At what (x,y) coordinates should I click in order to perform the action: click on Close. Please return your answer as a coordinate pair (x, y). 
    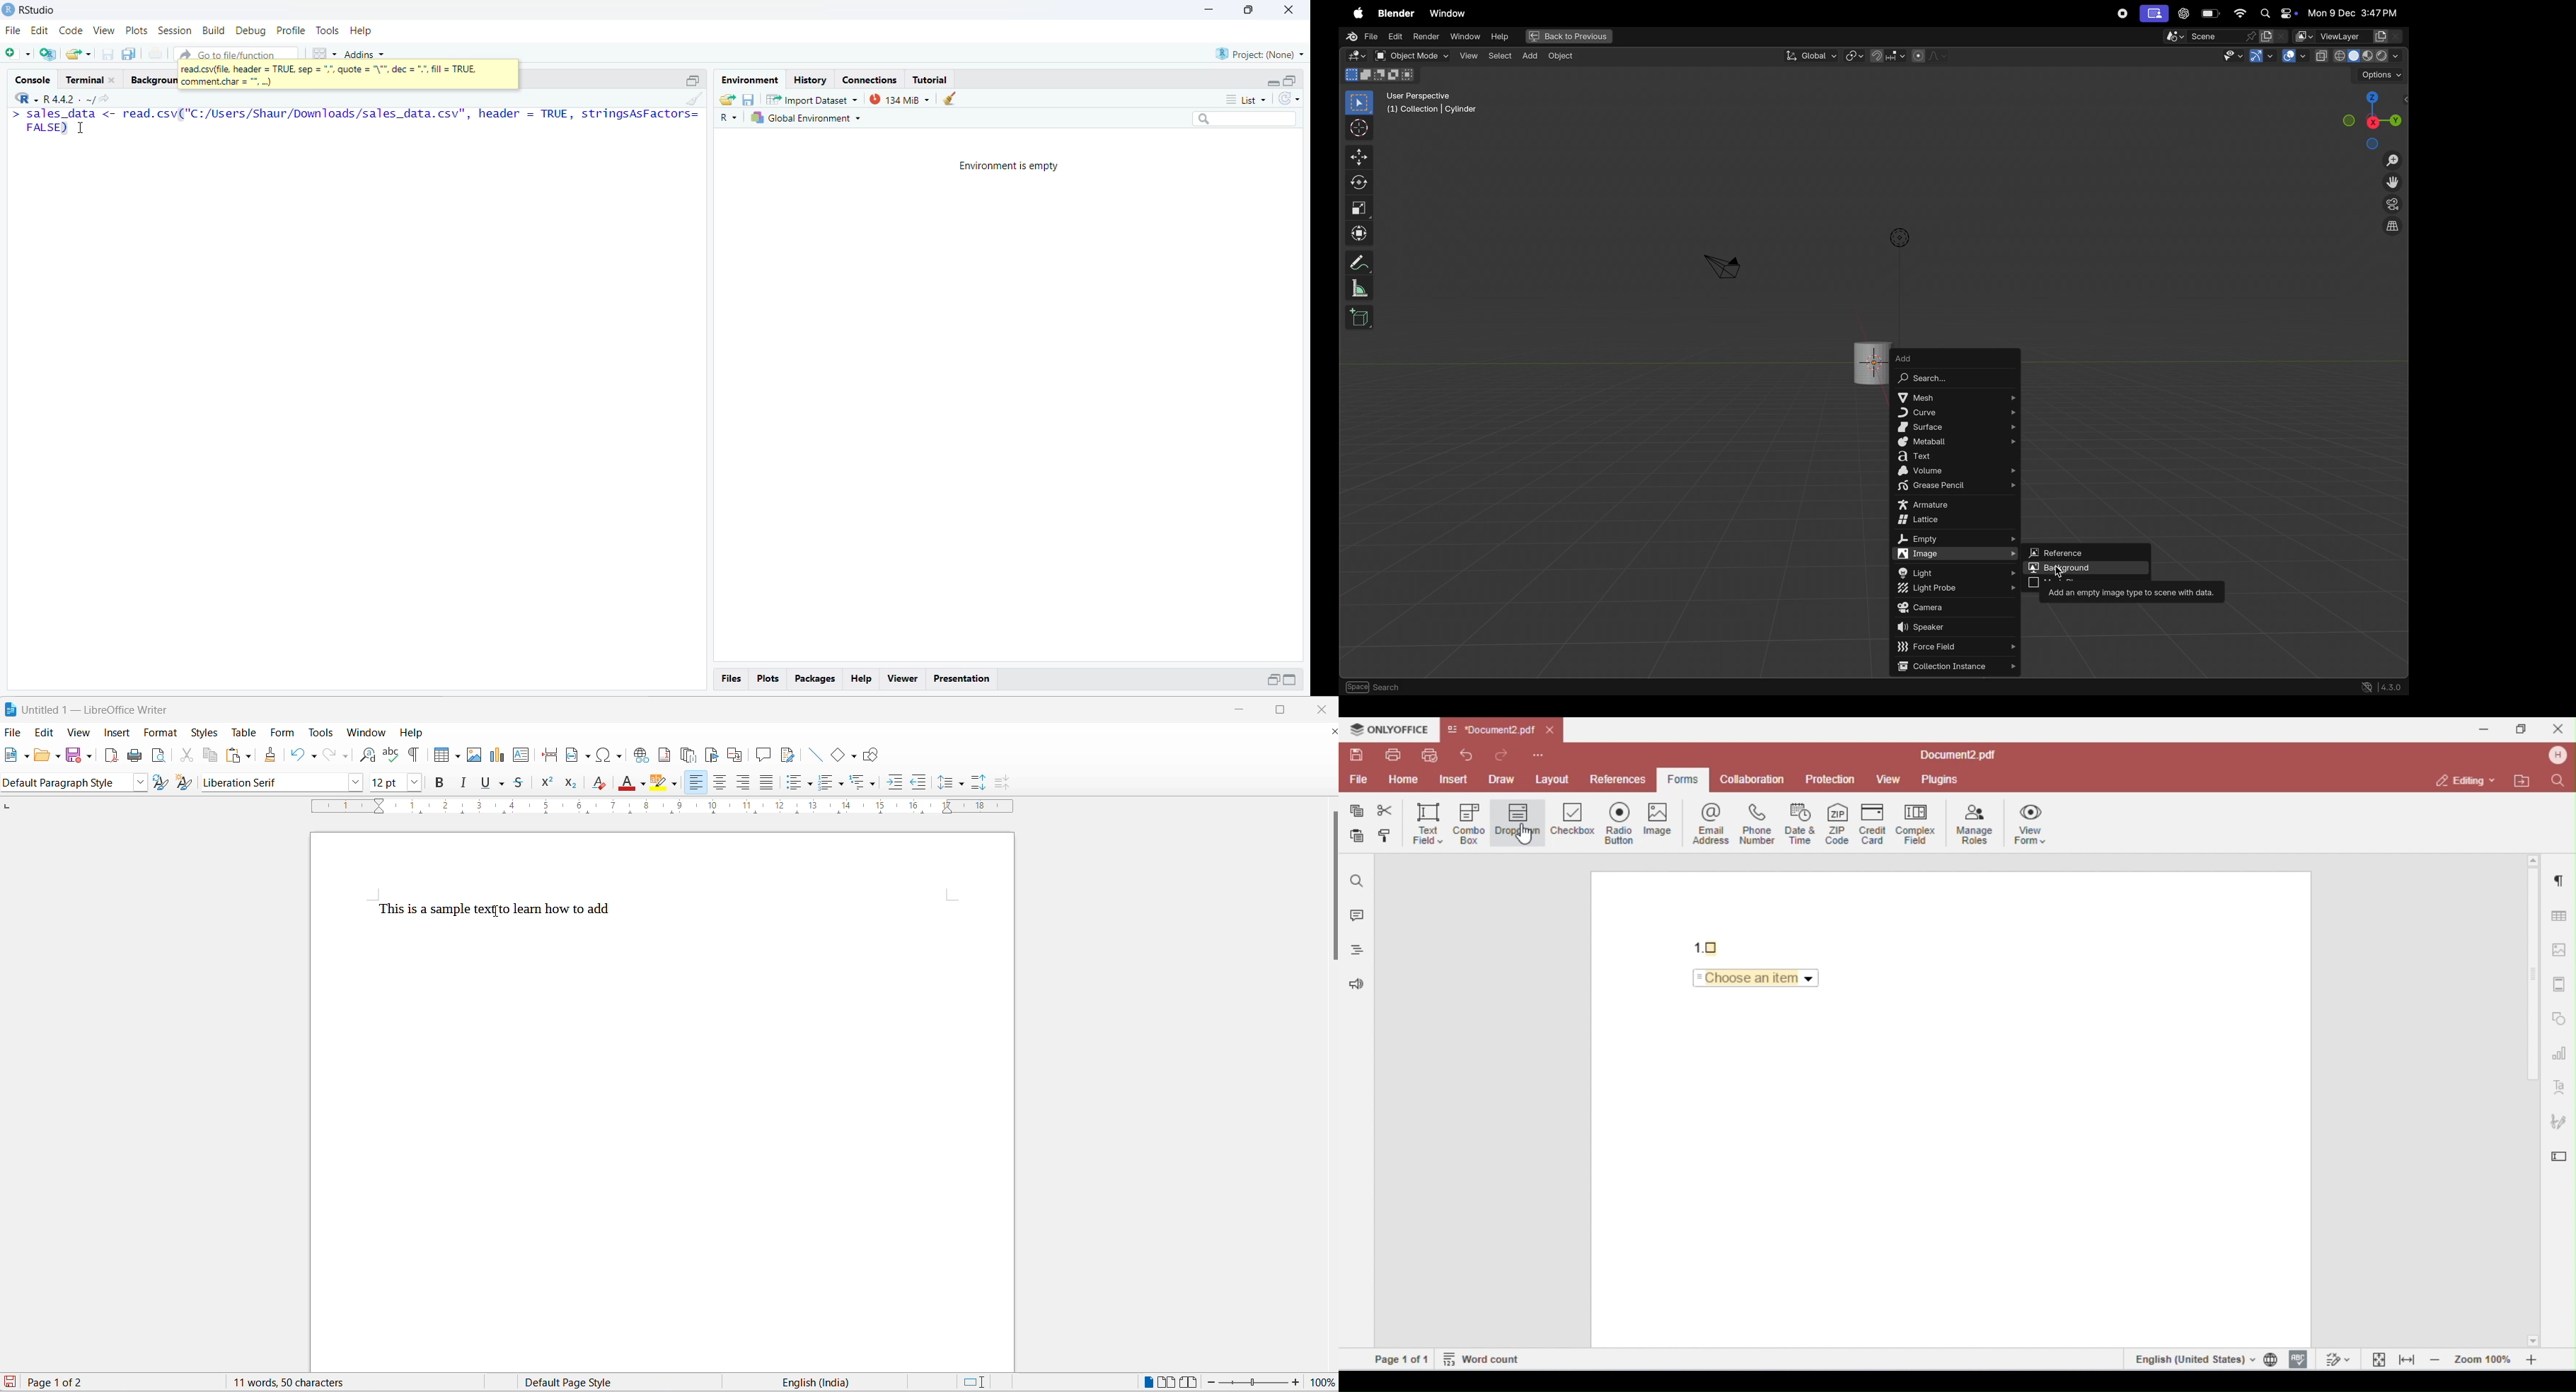
    Looking at the image, I should click on (1283, 12).